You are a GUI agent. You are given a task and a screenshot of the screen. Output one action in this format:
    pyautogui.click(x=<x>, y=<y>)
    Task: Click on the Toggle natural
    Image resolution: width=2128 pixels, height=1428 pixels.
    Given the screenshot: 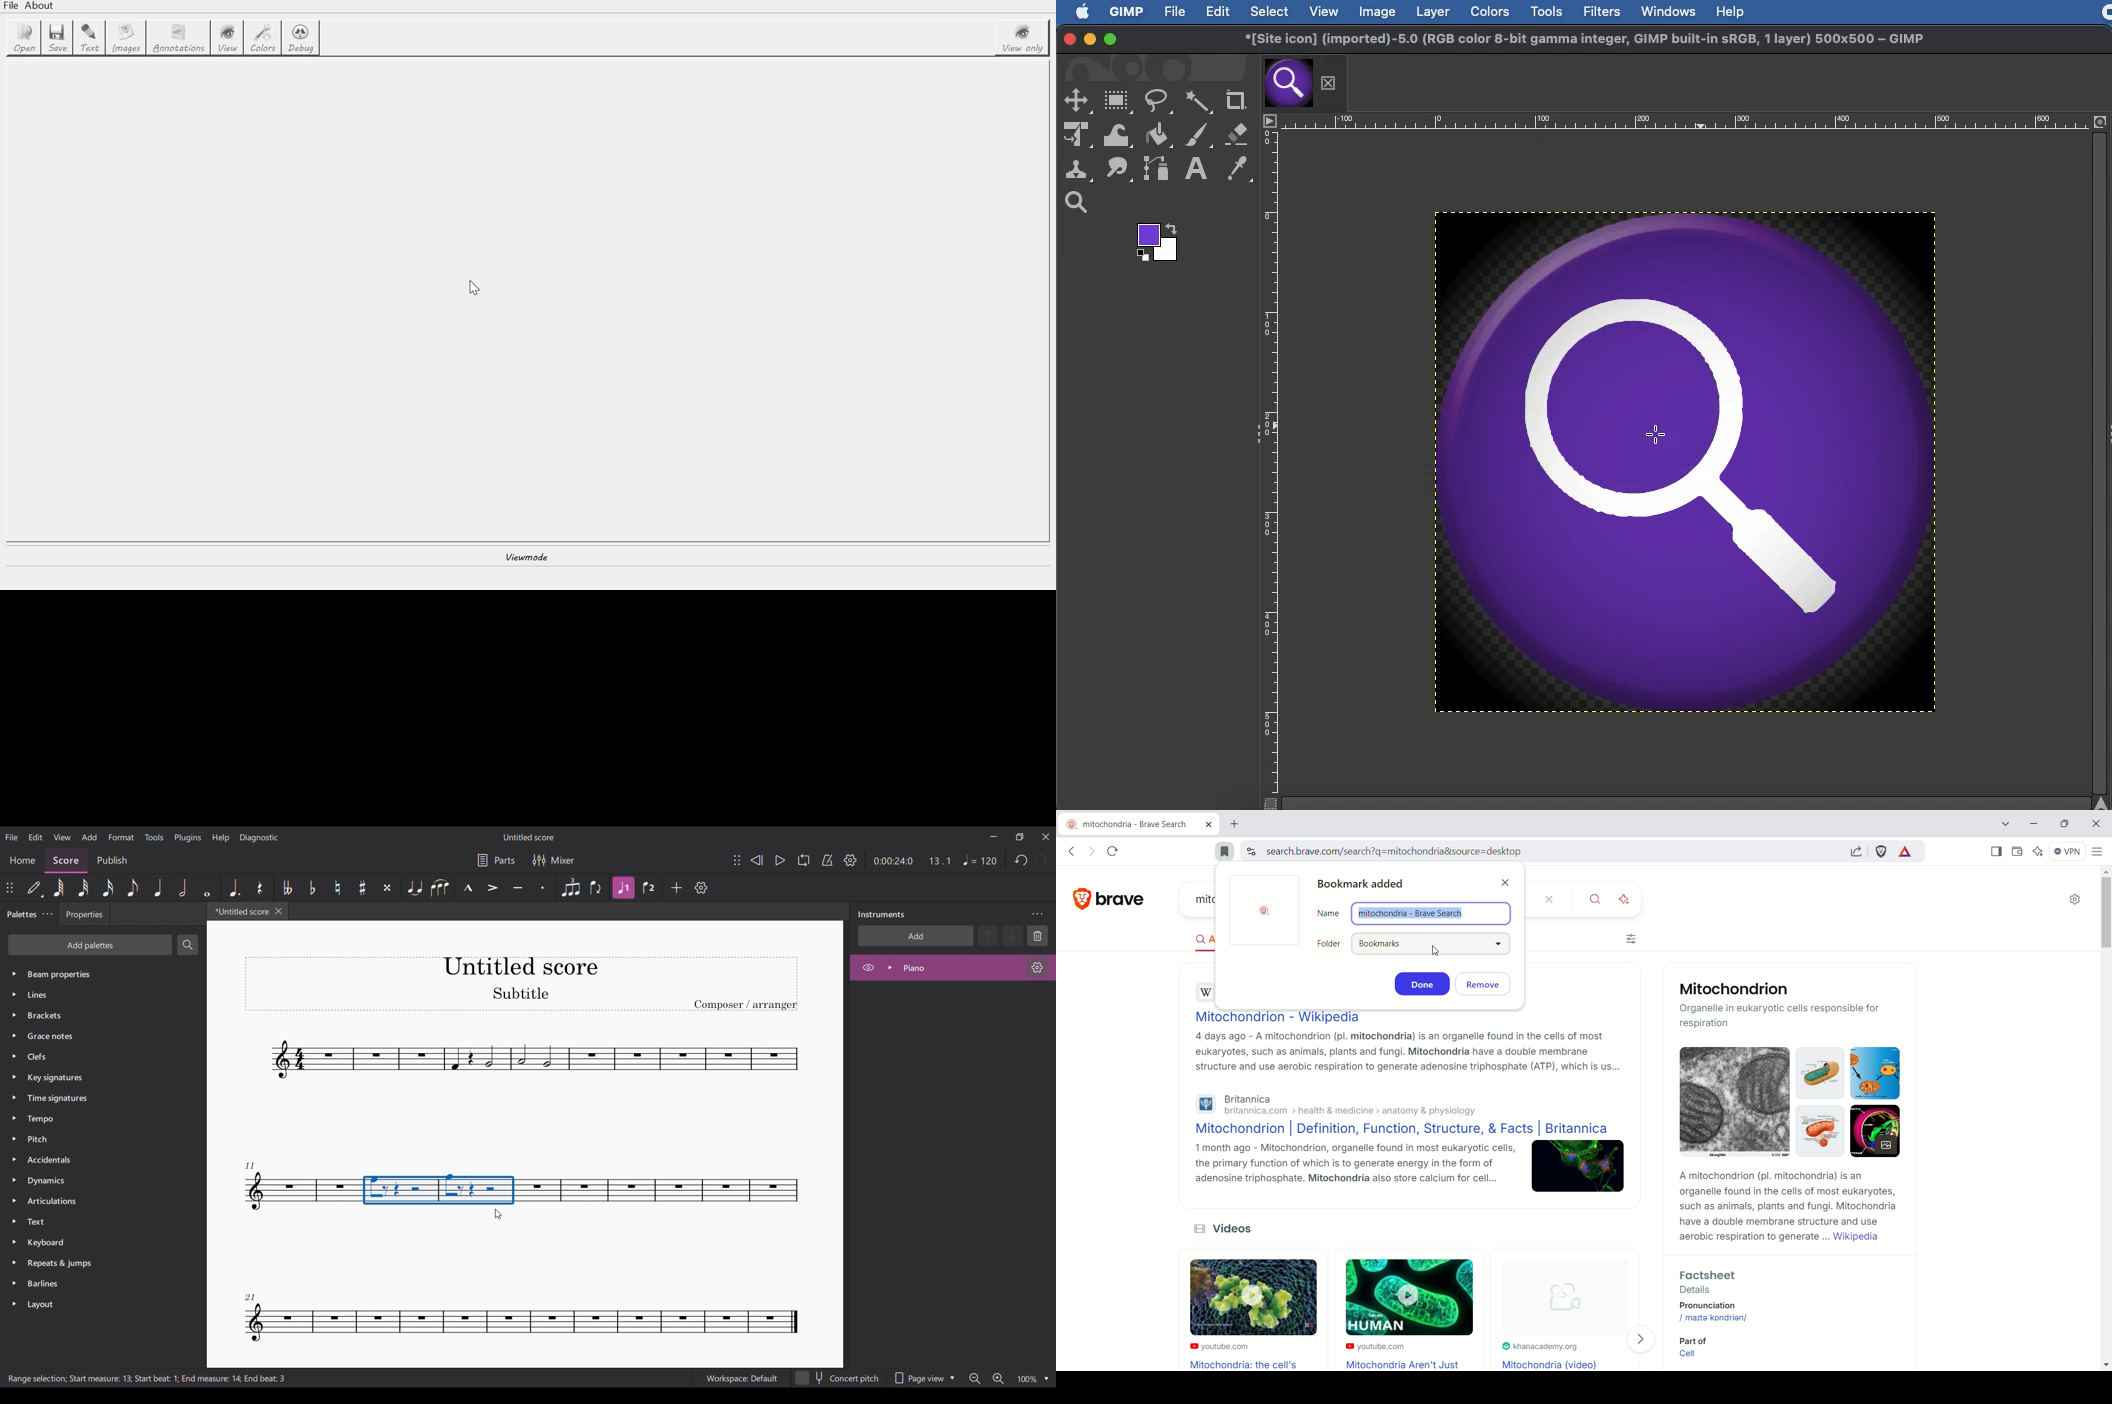 What is the action you would take?
    pyautogui.click(x=337, y=888)
    